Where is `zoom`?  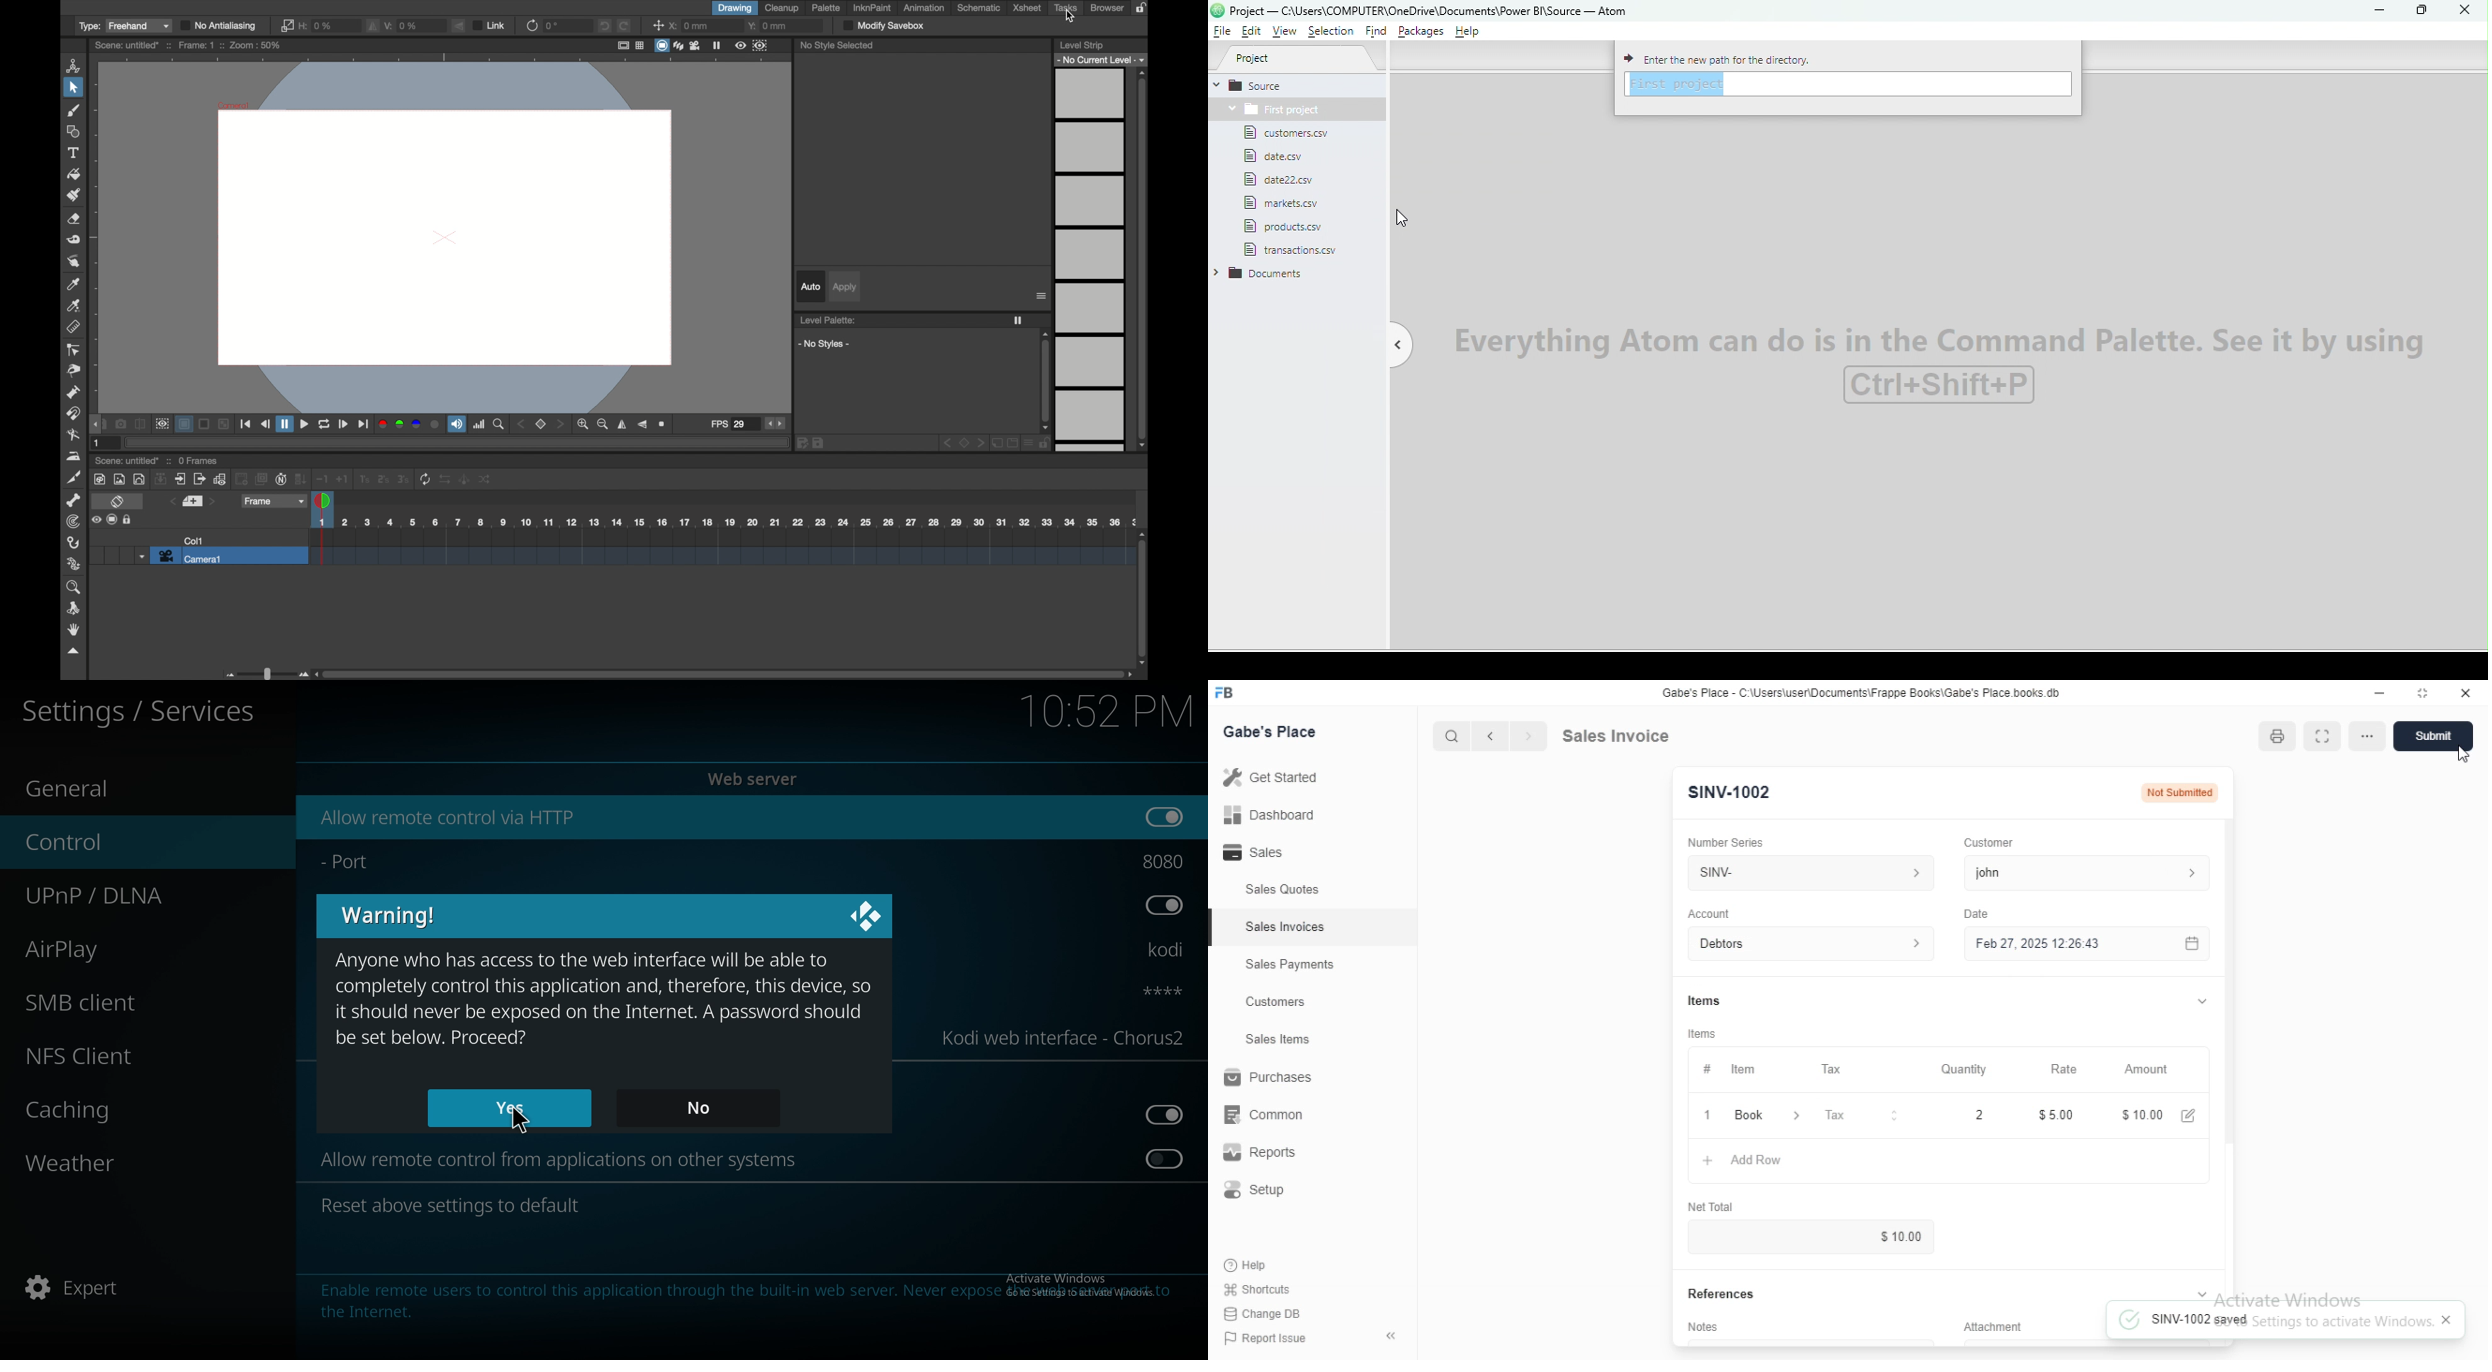
zoom is located at coordinates (75, 588).